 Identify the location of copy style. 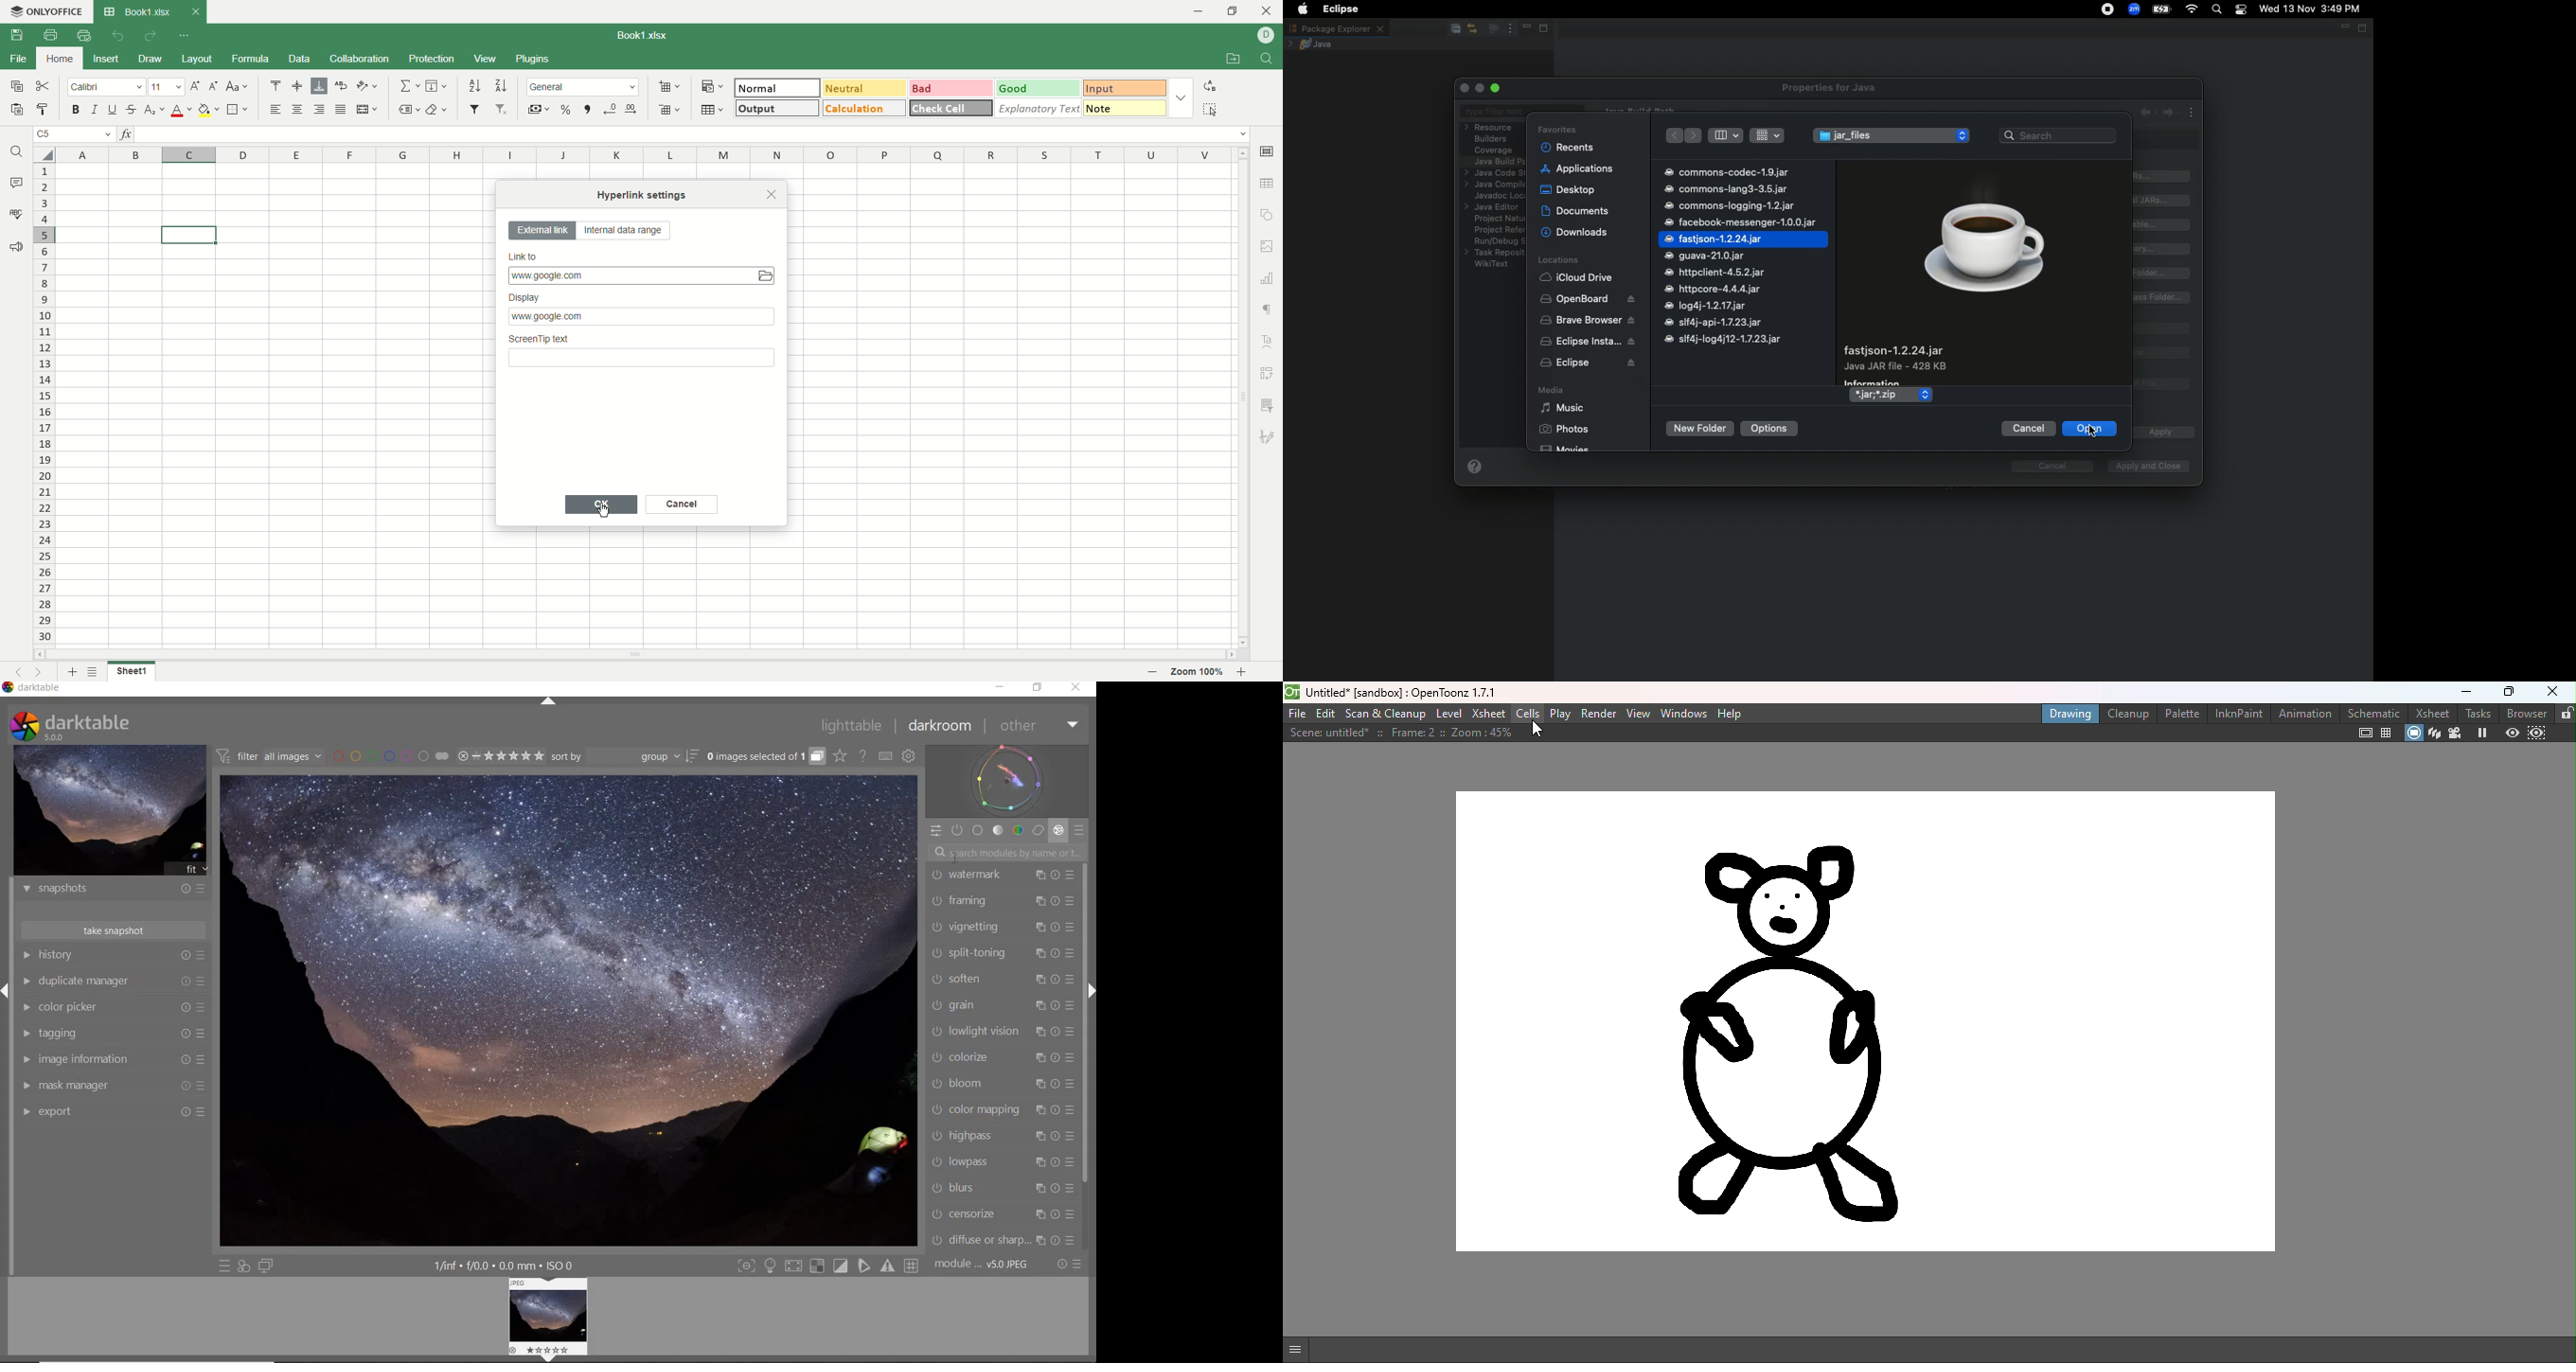
(43, 110).